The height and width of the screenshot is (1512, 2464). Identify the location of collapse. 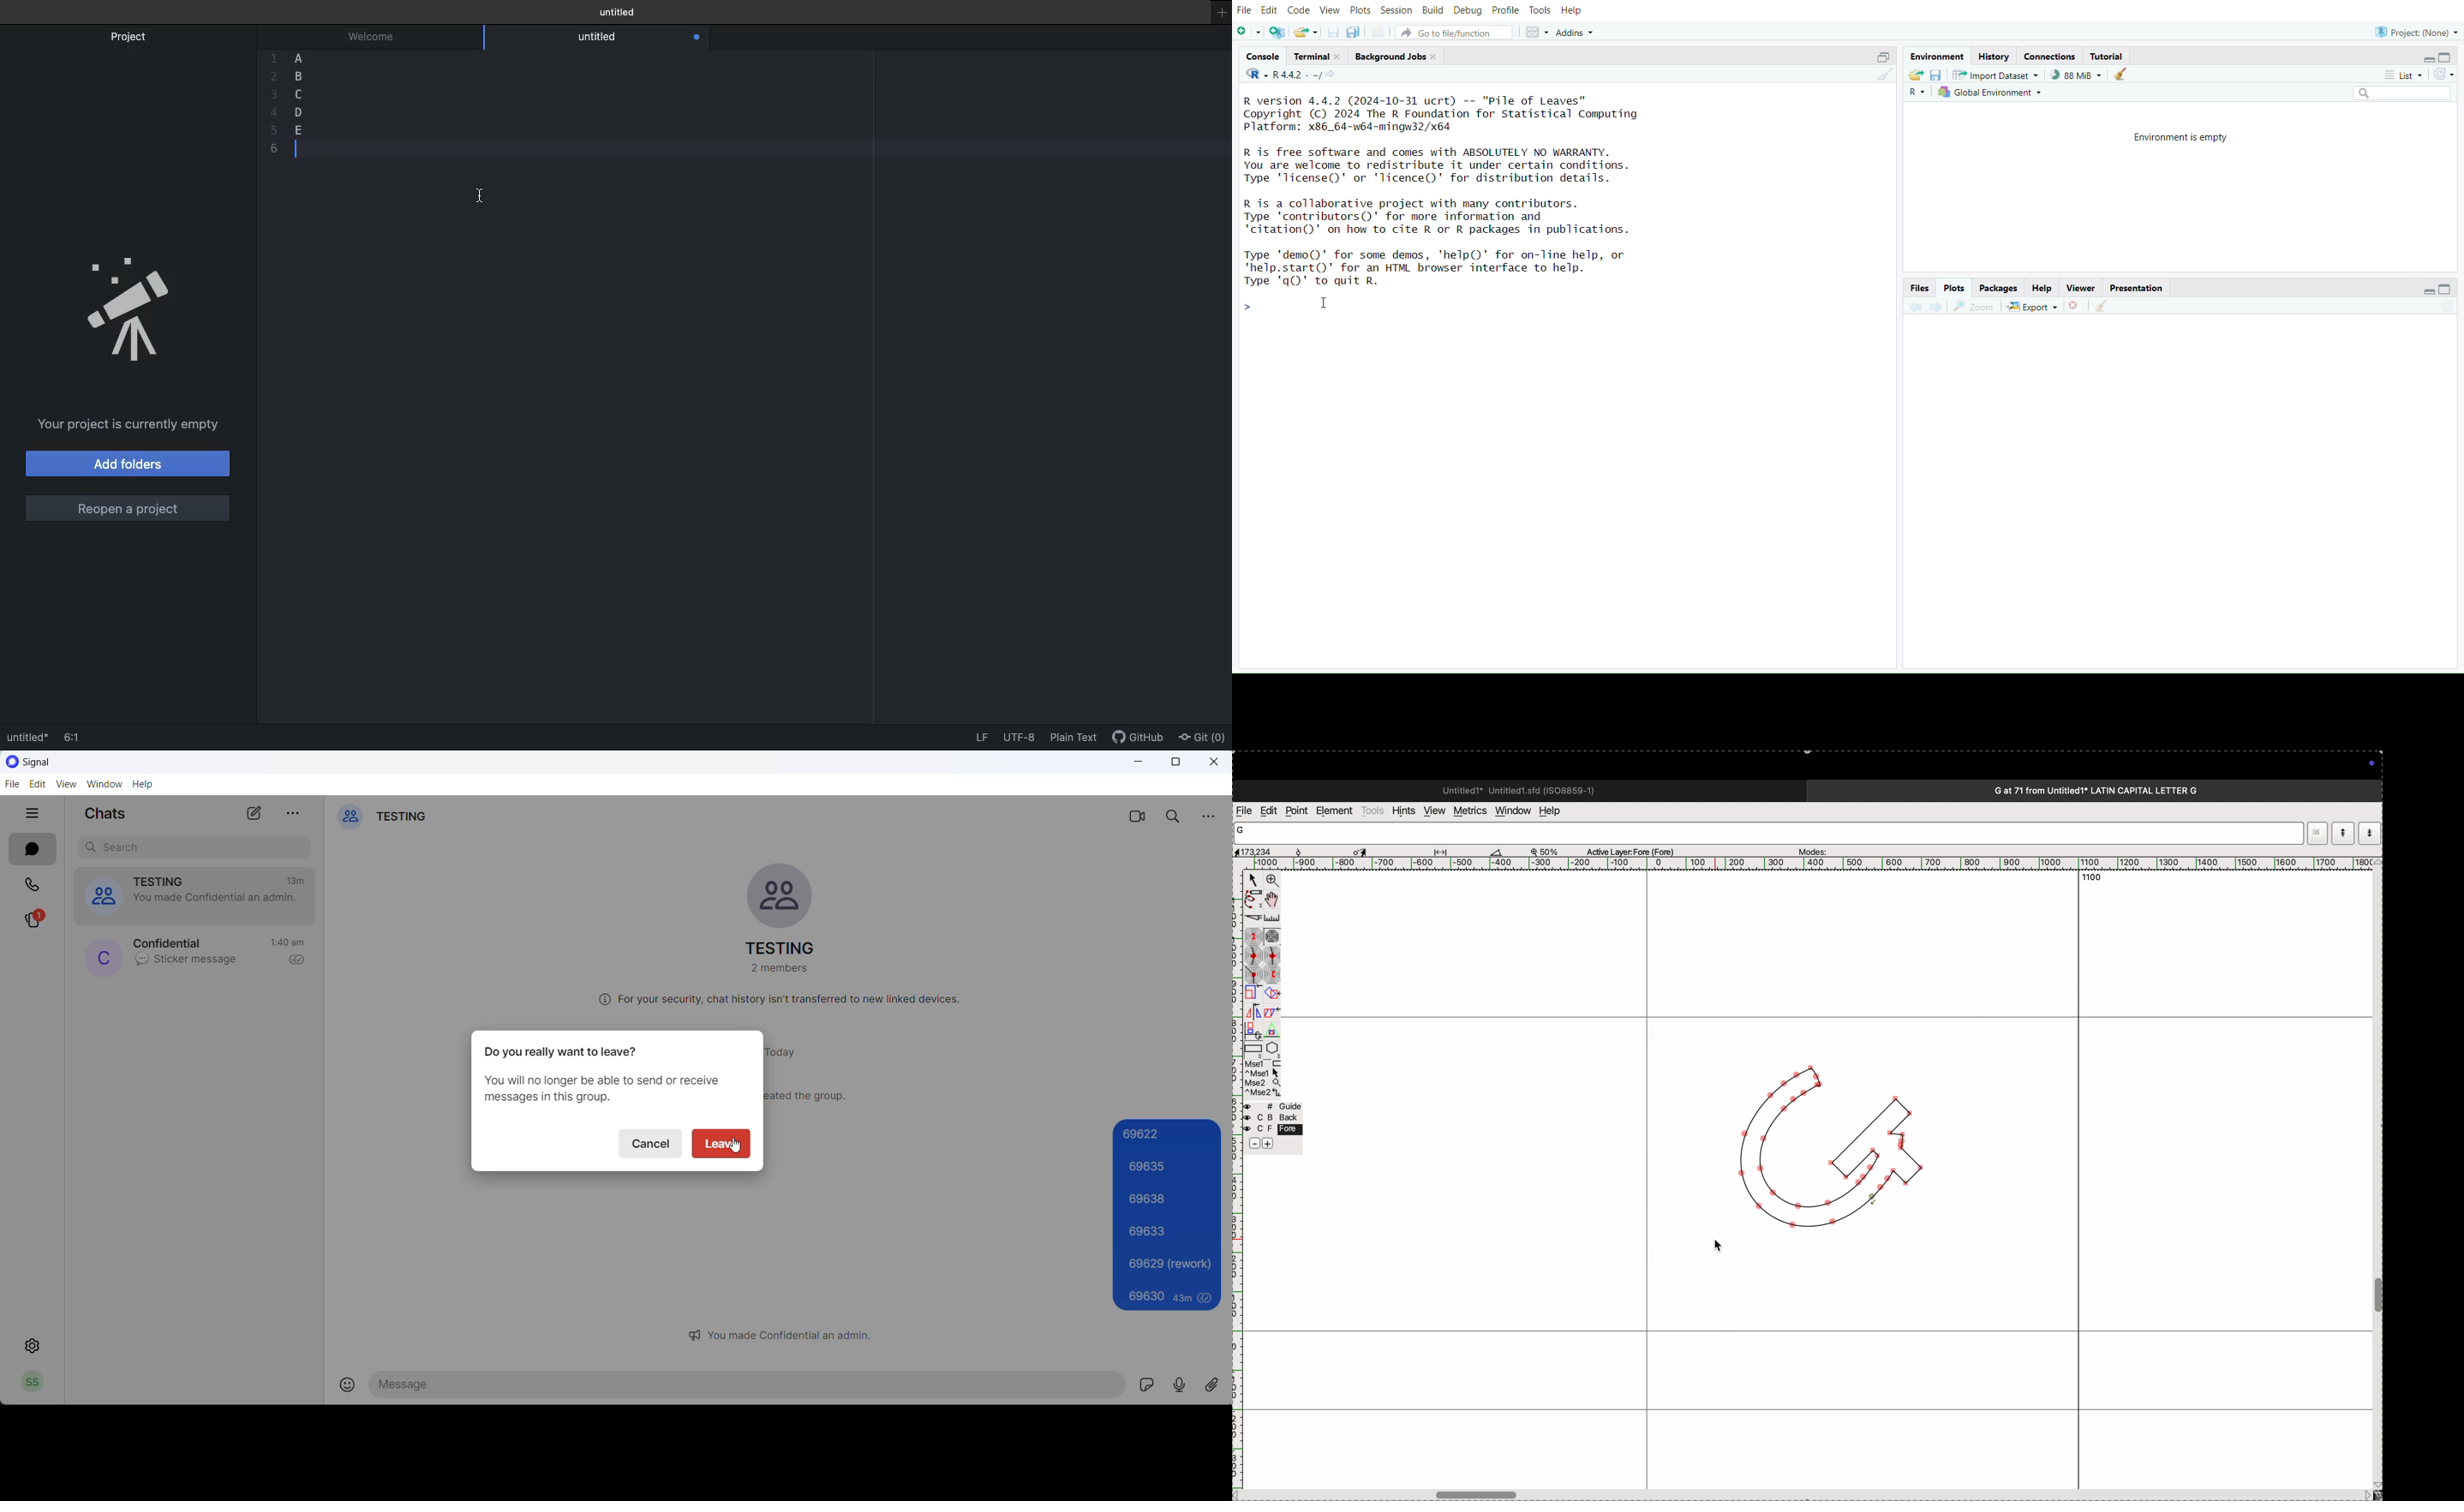
(2447, 58).